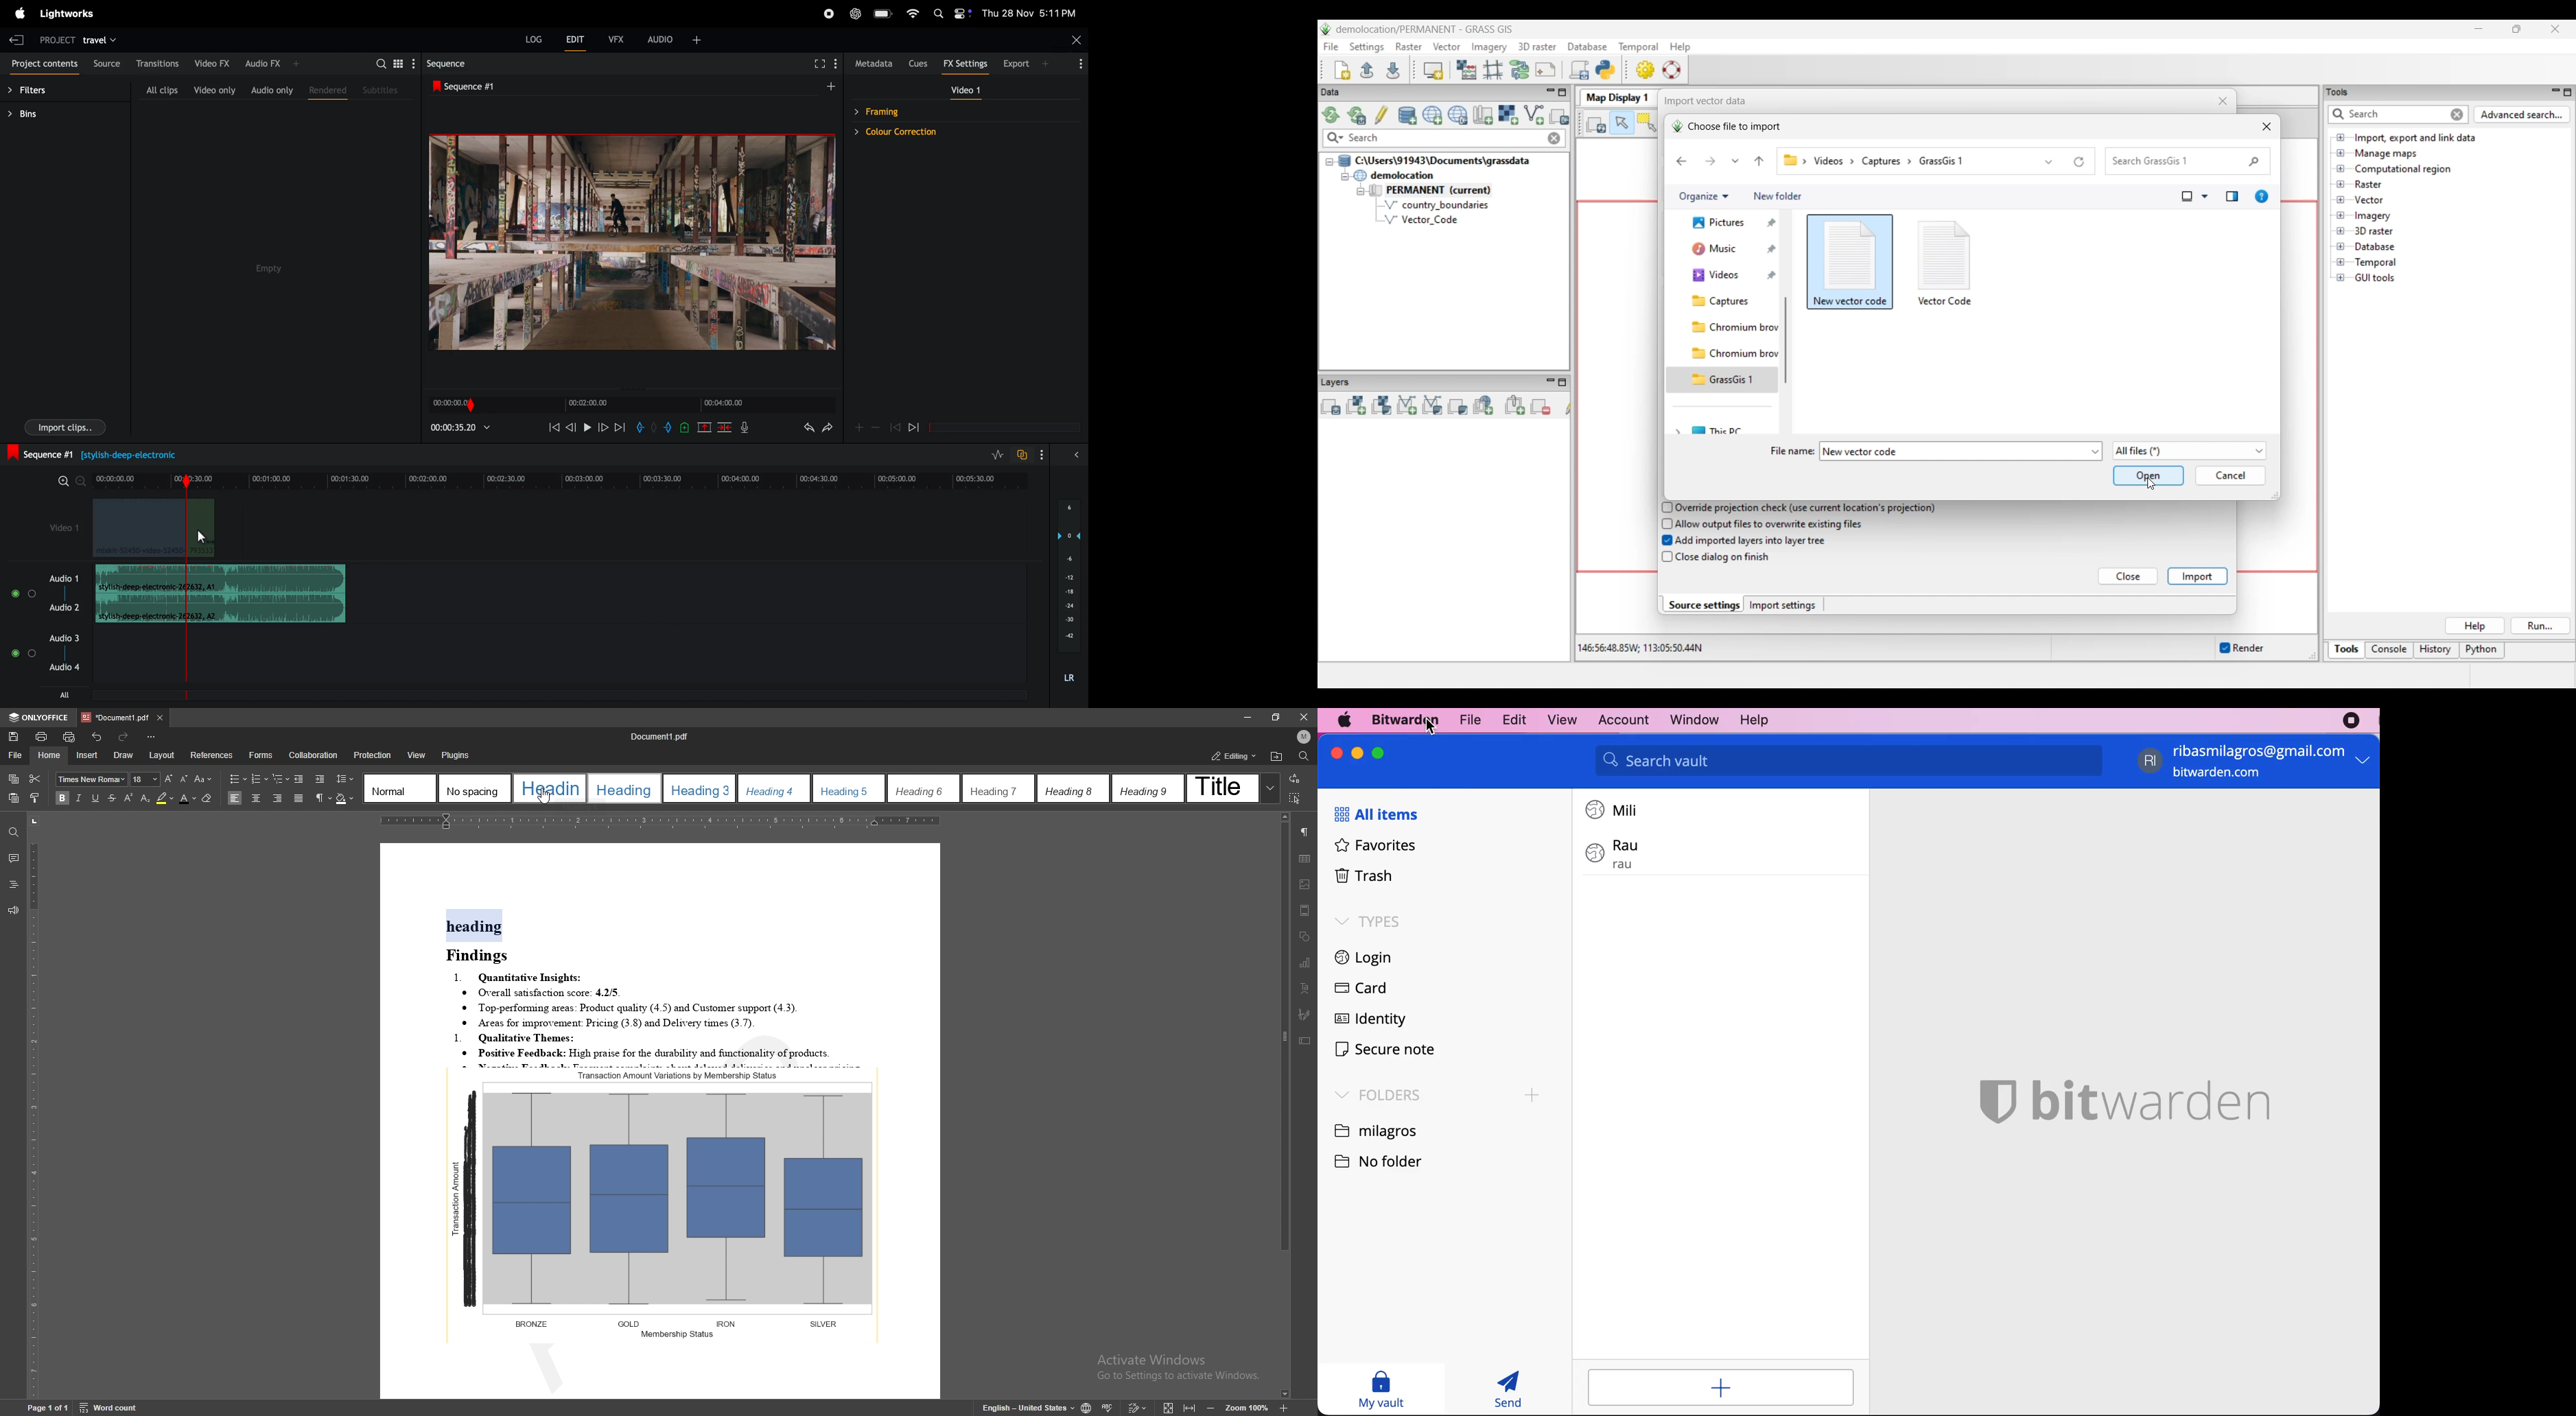 The width and height of the screenshot is (2576, 1428). Describe the element at coordinates (36, 1409) in the screenshot. I see `Page 1 of 1` at that location.